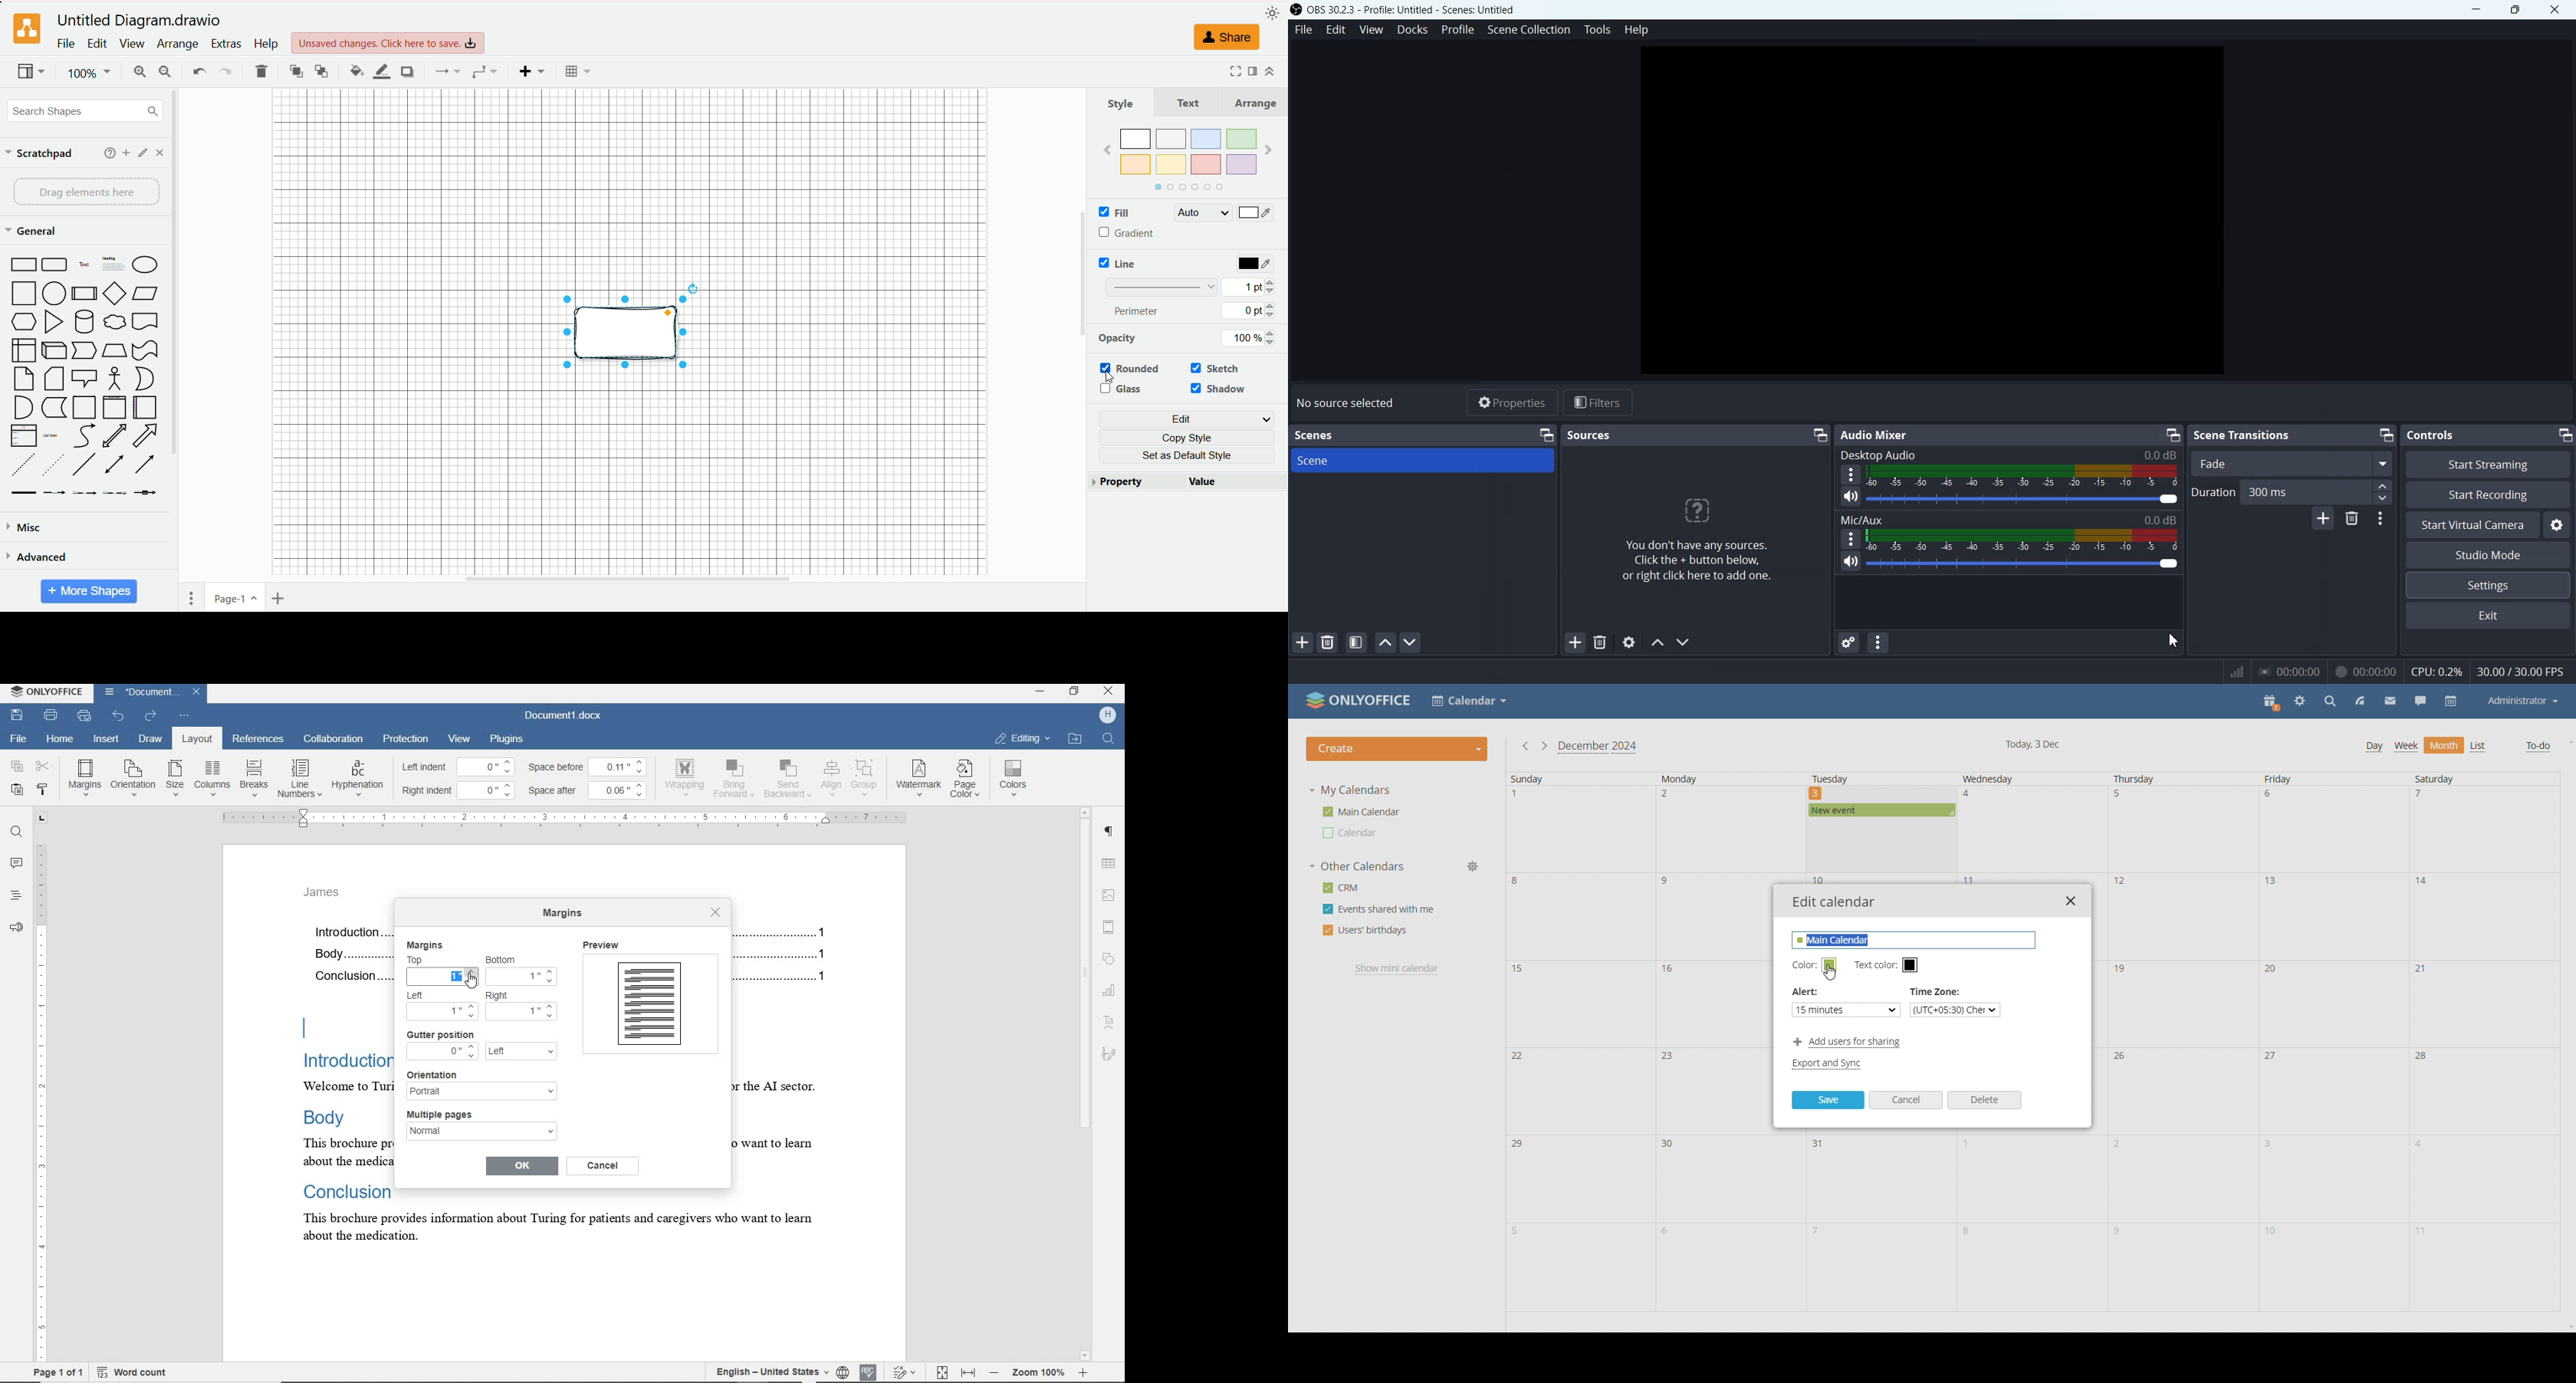 The height and width of the screenshot is (1400, 2576). I want to click on edit, so click(144, 153).